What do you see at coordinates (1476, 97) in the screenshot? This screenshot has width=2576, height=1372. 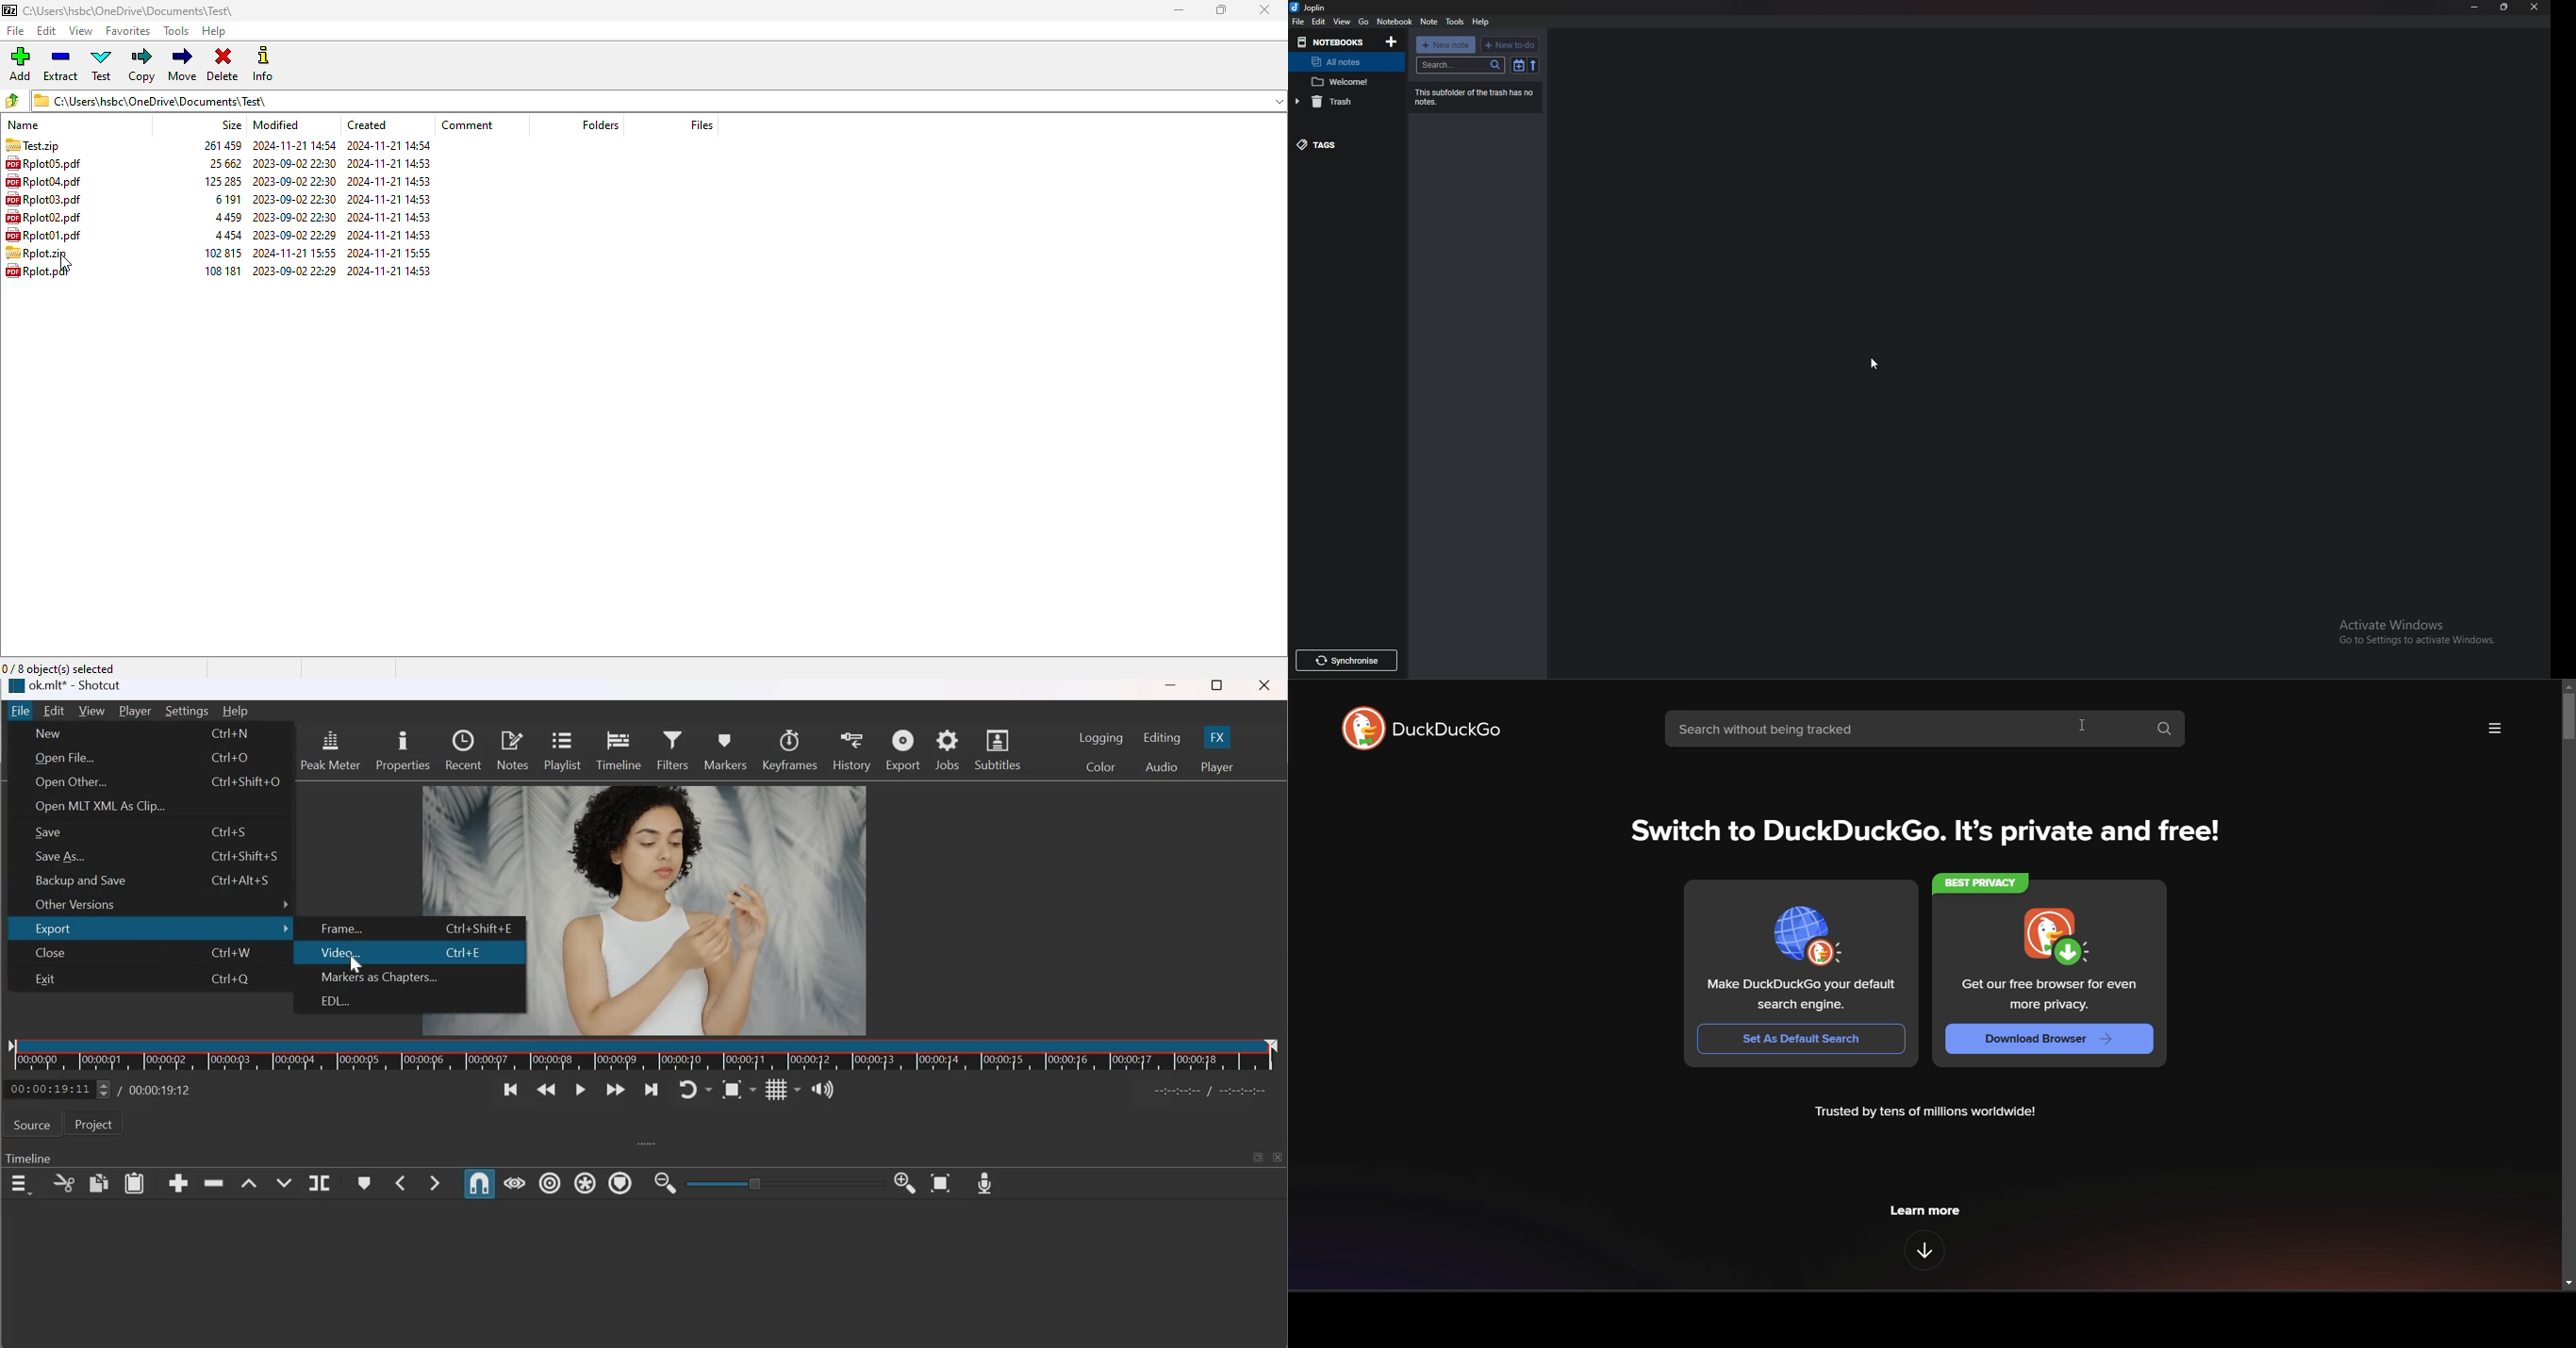 I see `Info` at bounding box center [1476, 97].